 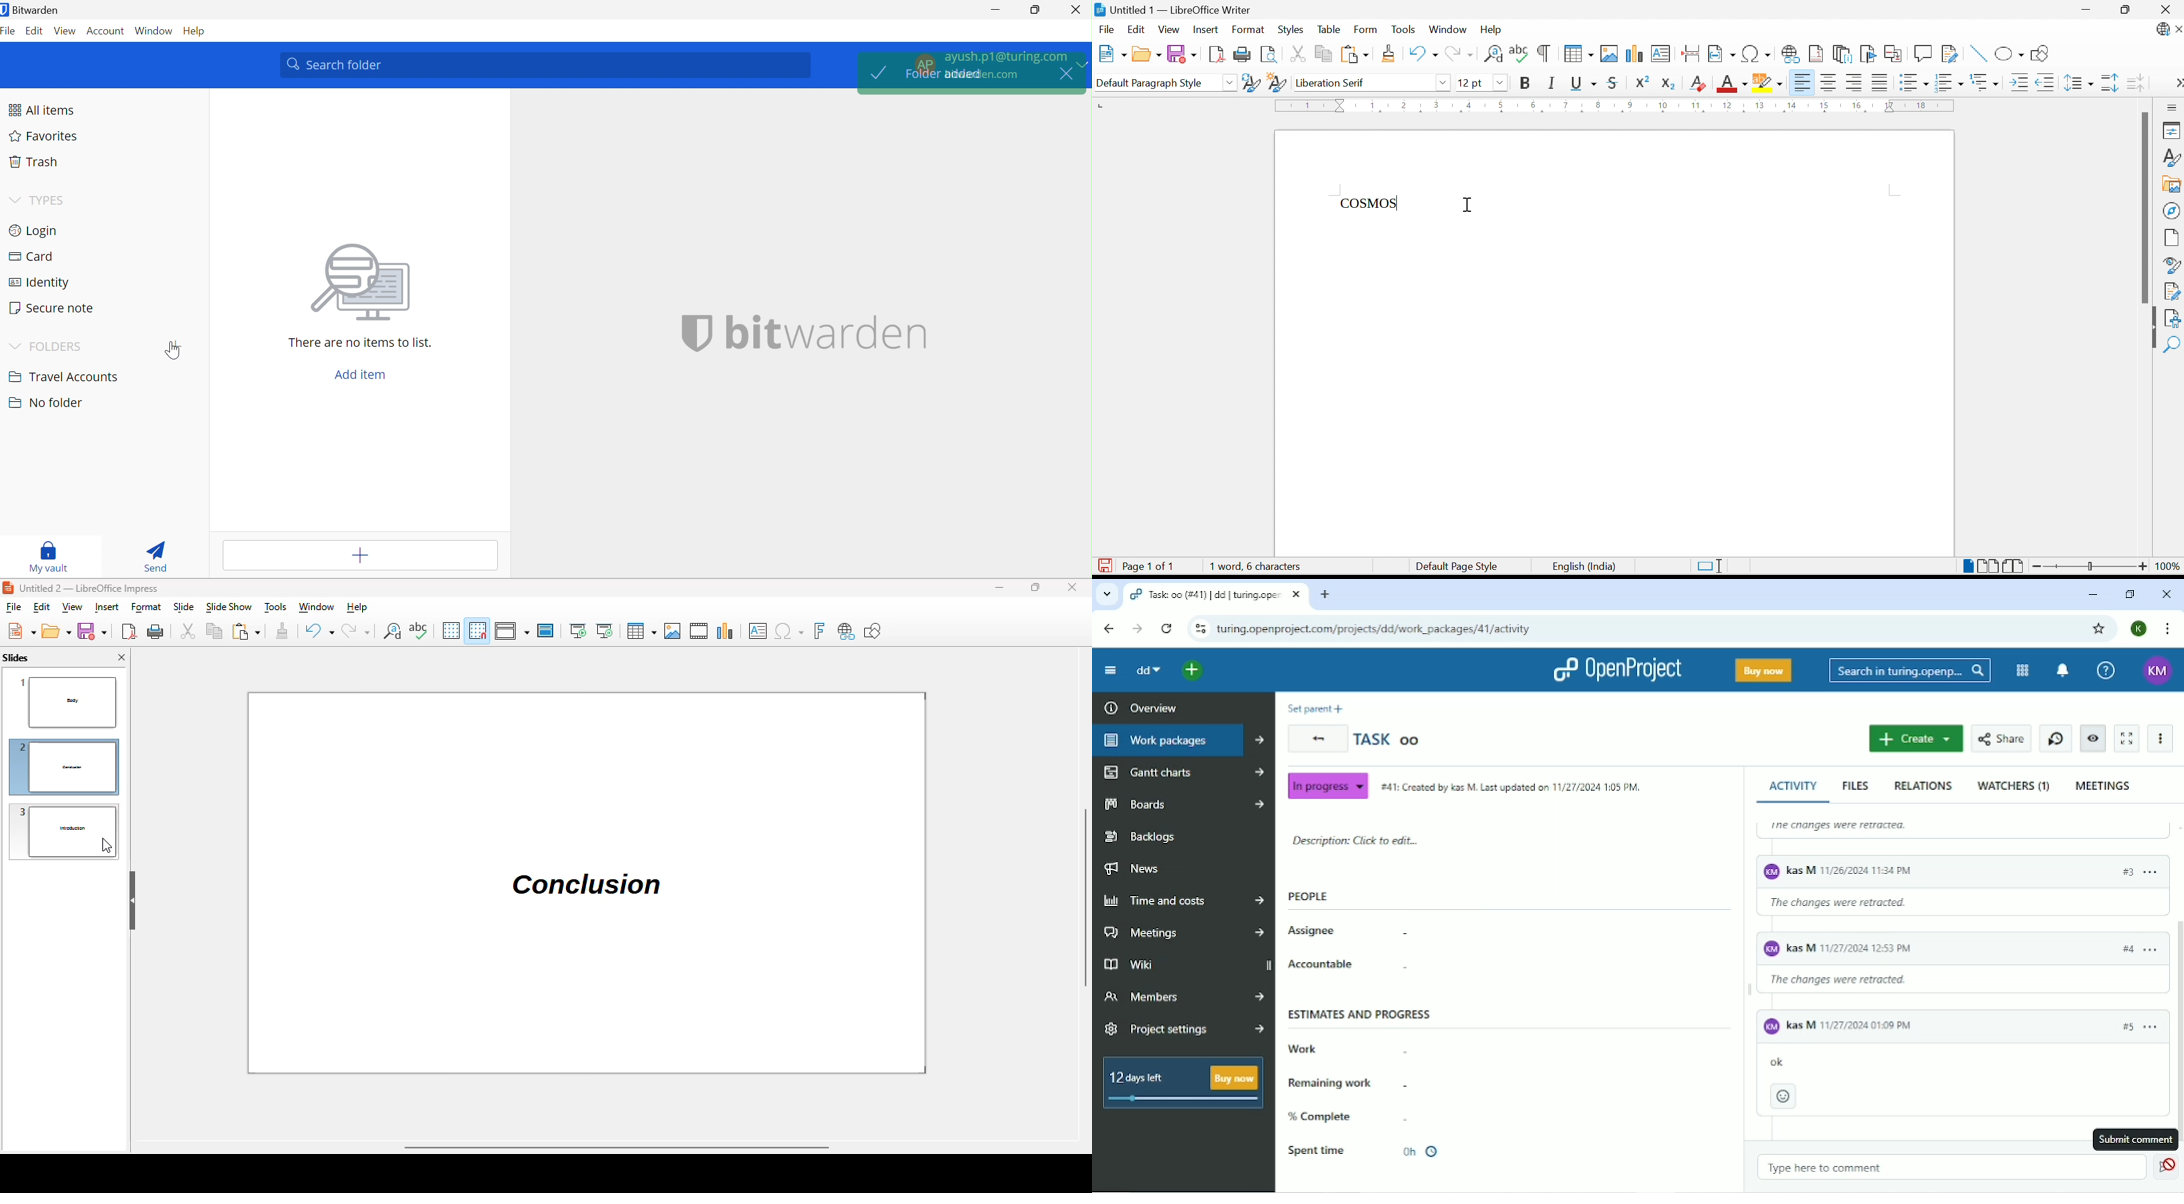 What do you see at coordinates (1791, 107) in the screenshot?
I see `14` at bounding box center [1791, 107].